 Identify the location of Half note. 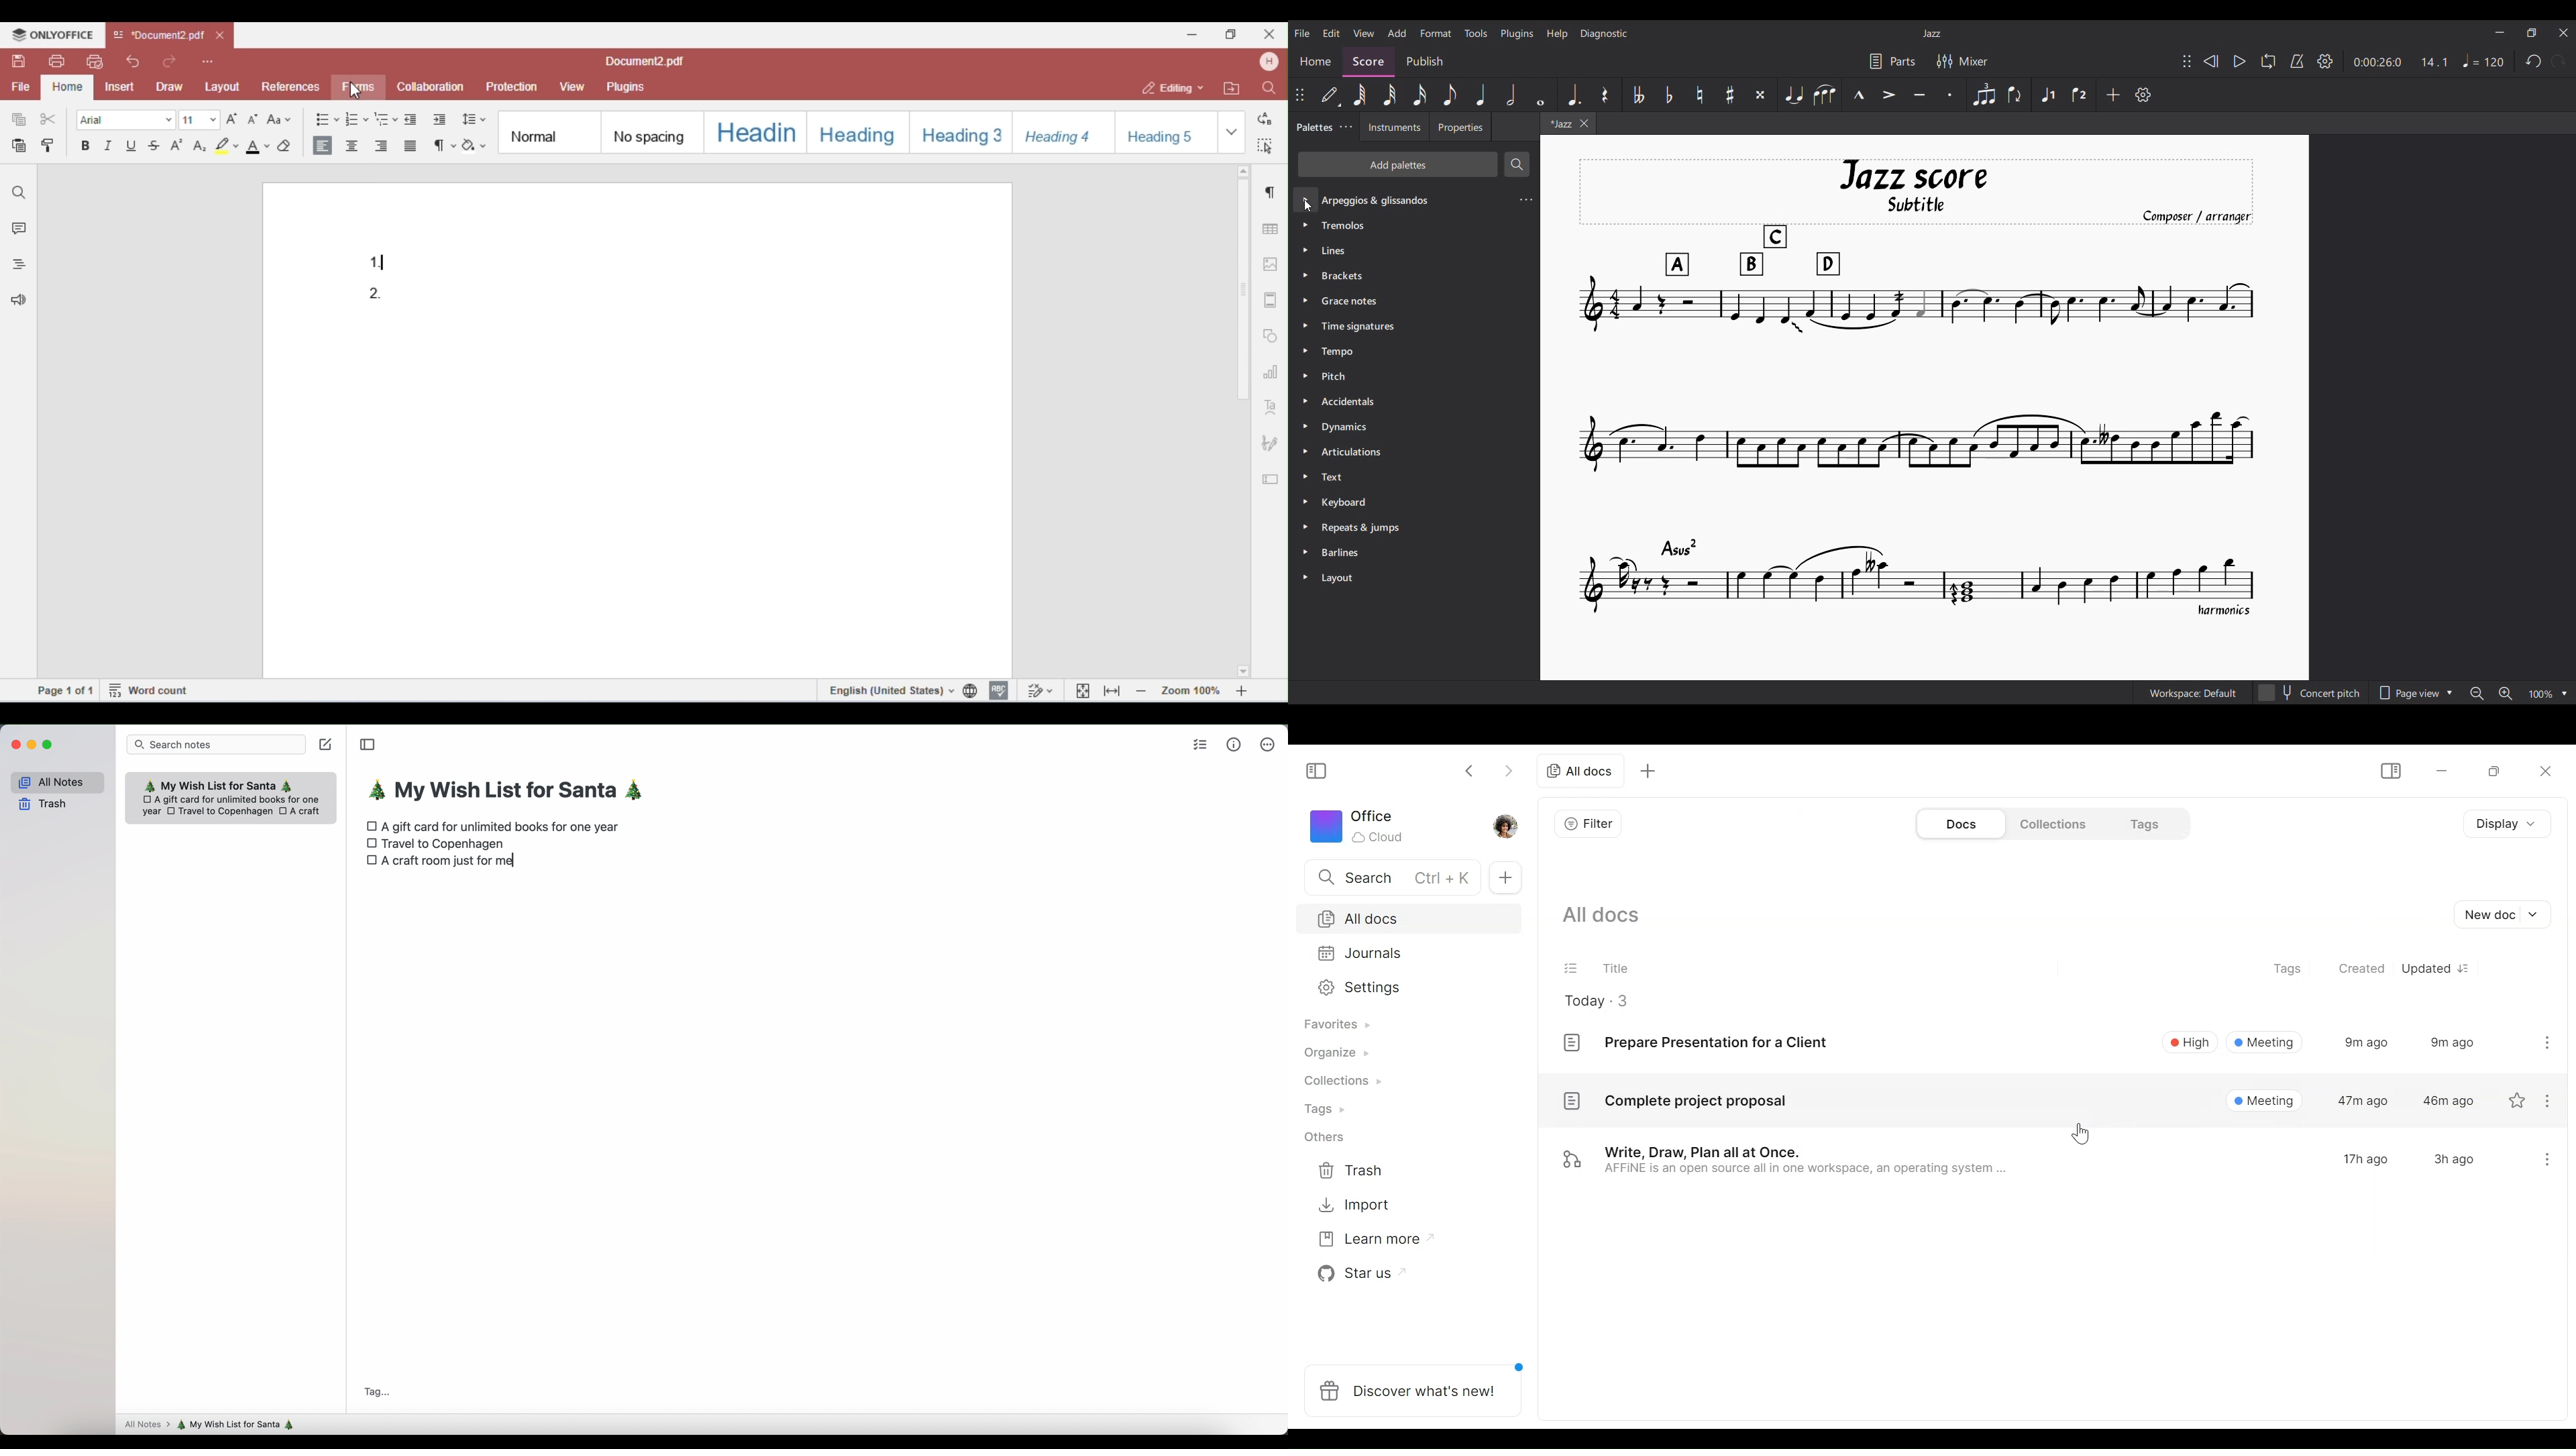
(1511, 95).